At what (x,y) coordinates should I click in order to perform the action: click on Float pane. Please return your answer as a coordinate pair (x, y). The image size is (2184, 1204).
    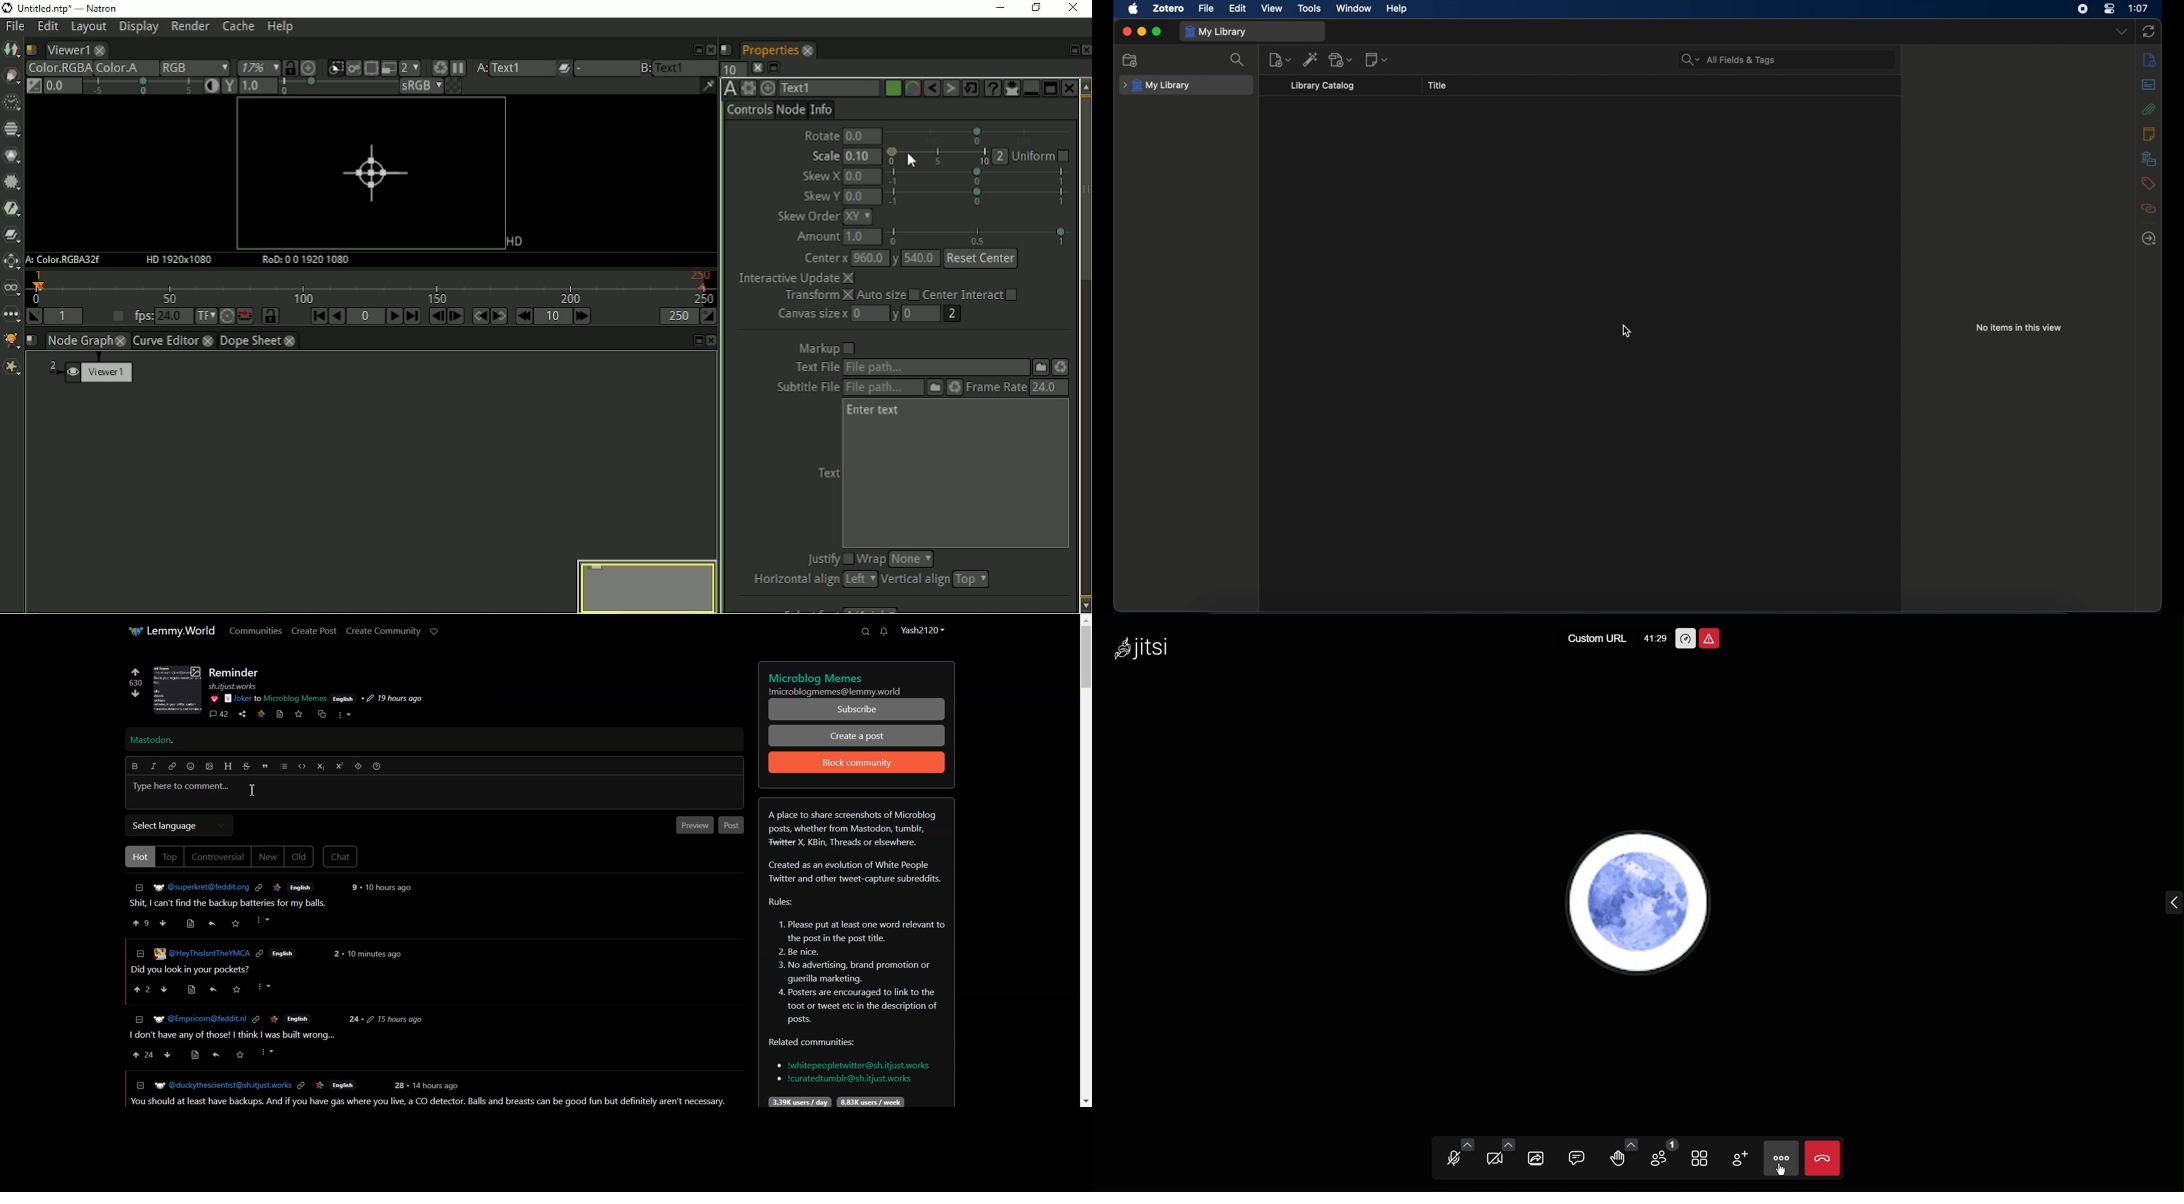
    Looking at the image, I should click on (1072, 49).